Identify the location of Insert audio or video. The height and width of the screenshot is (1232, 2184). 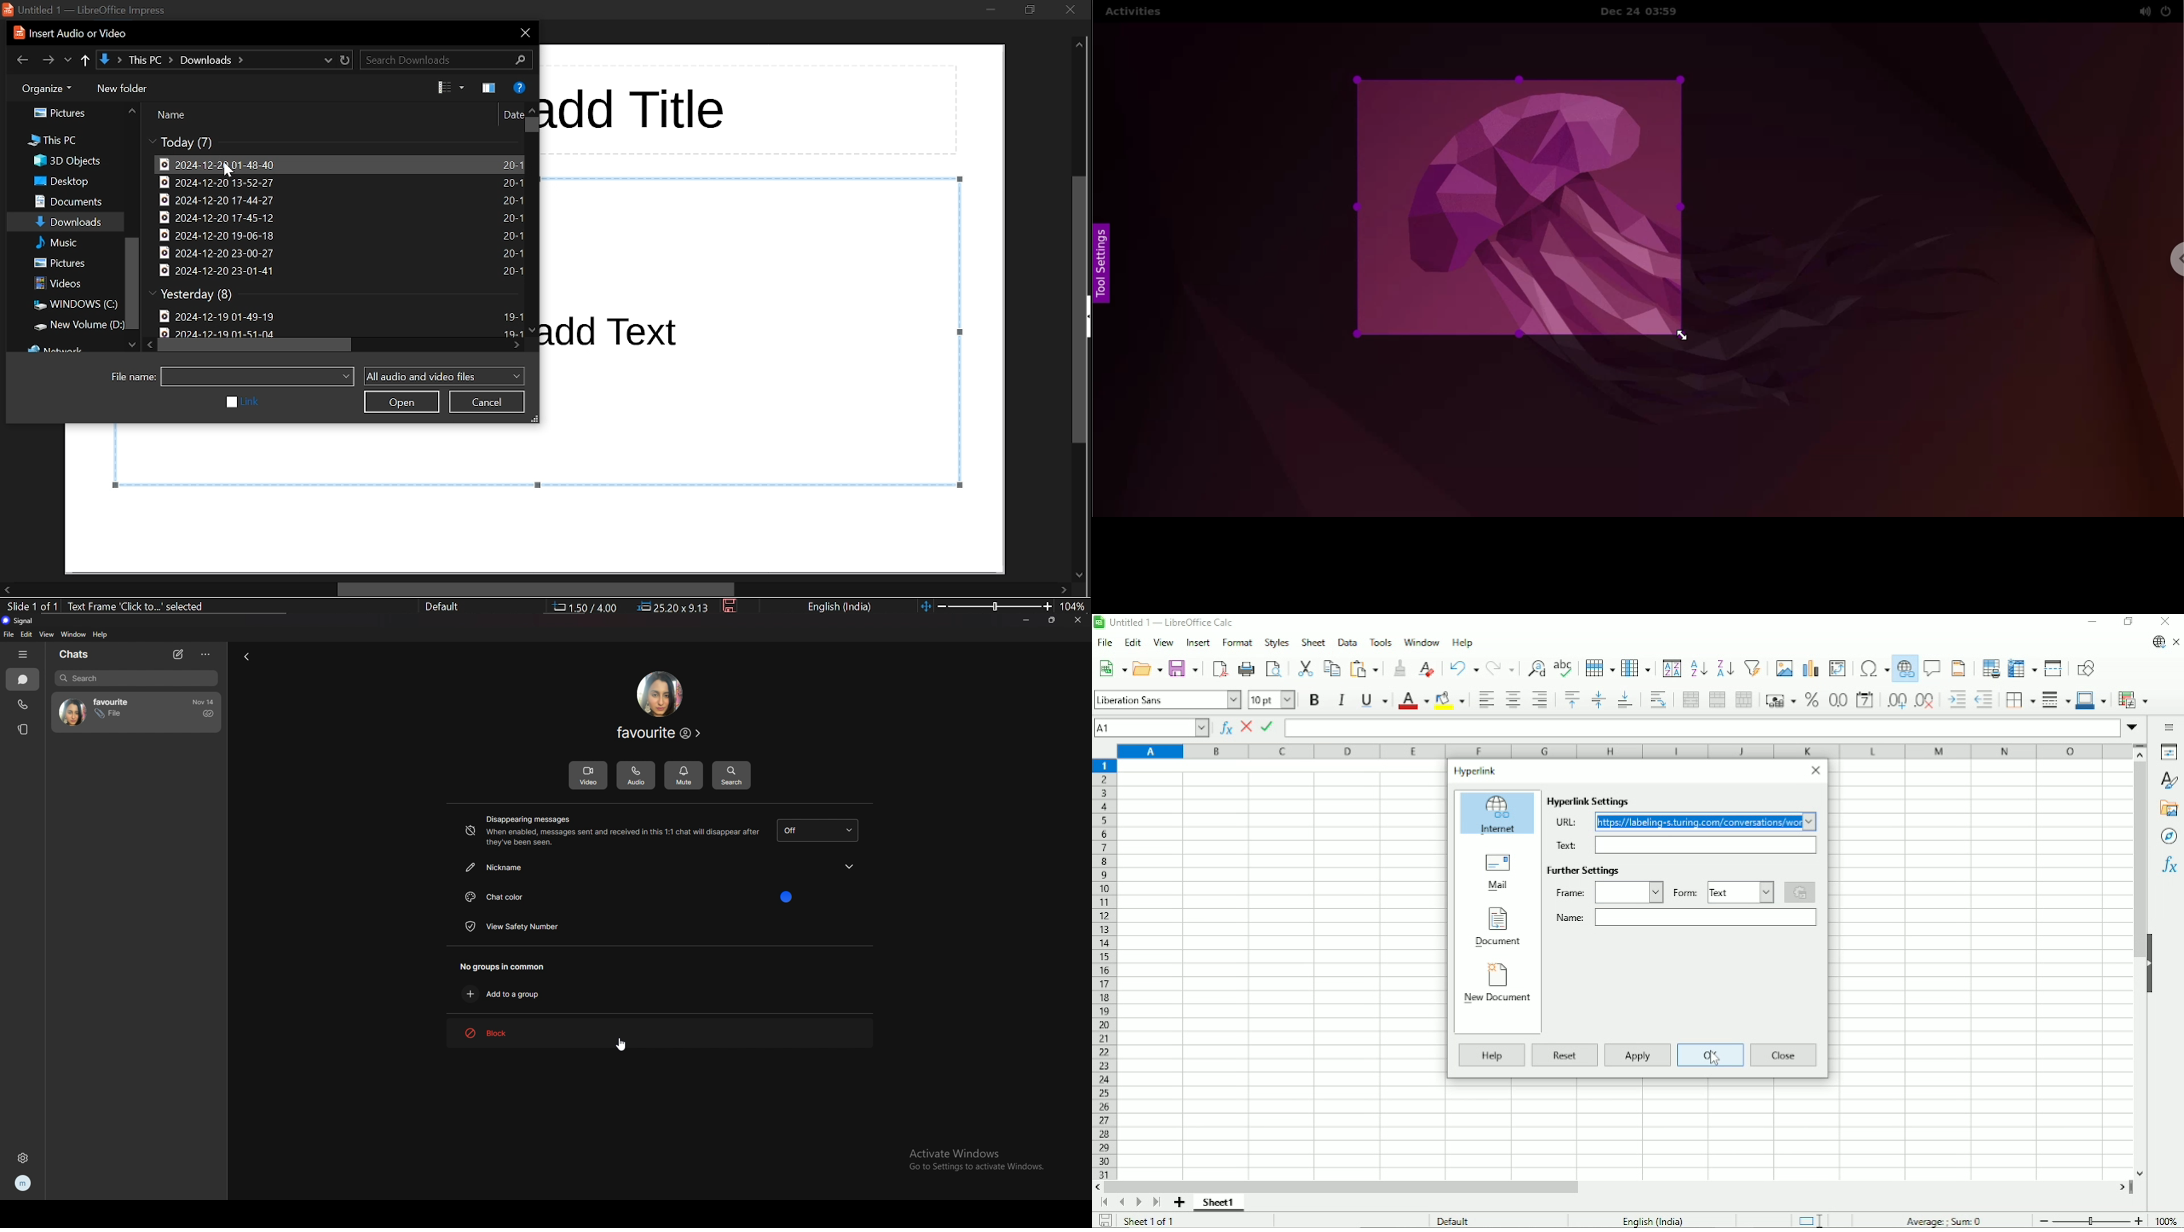
(66, 33).